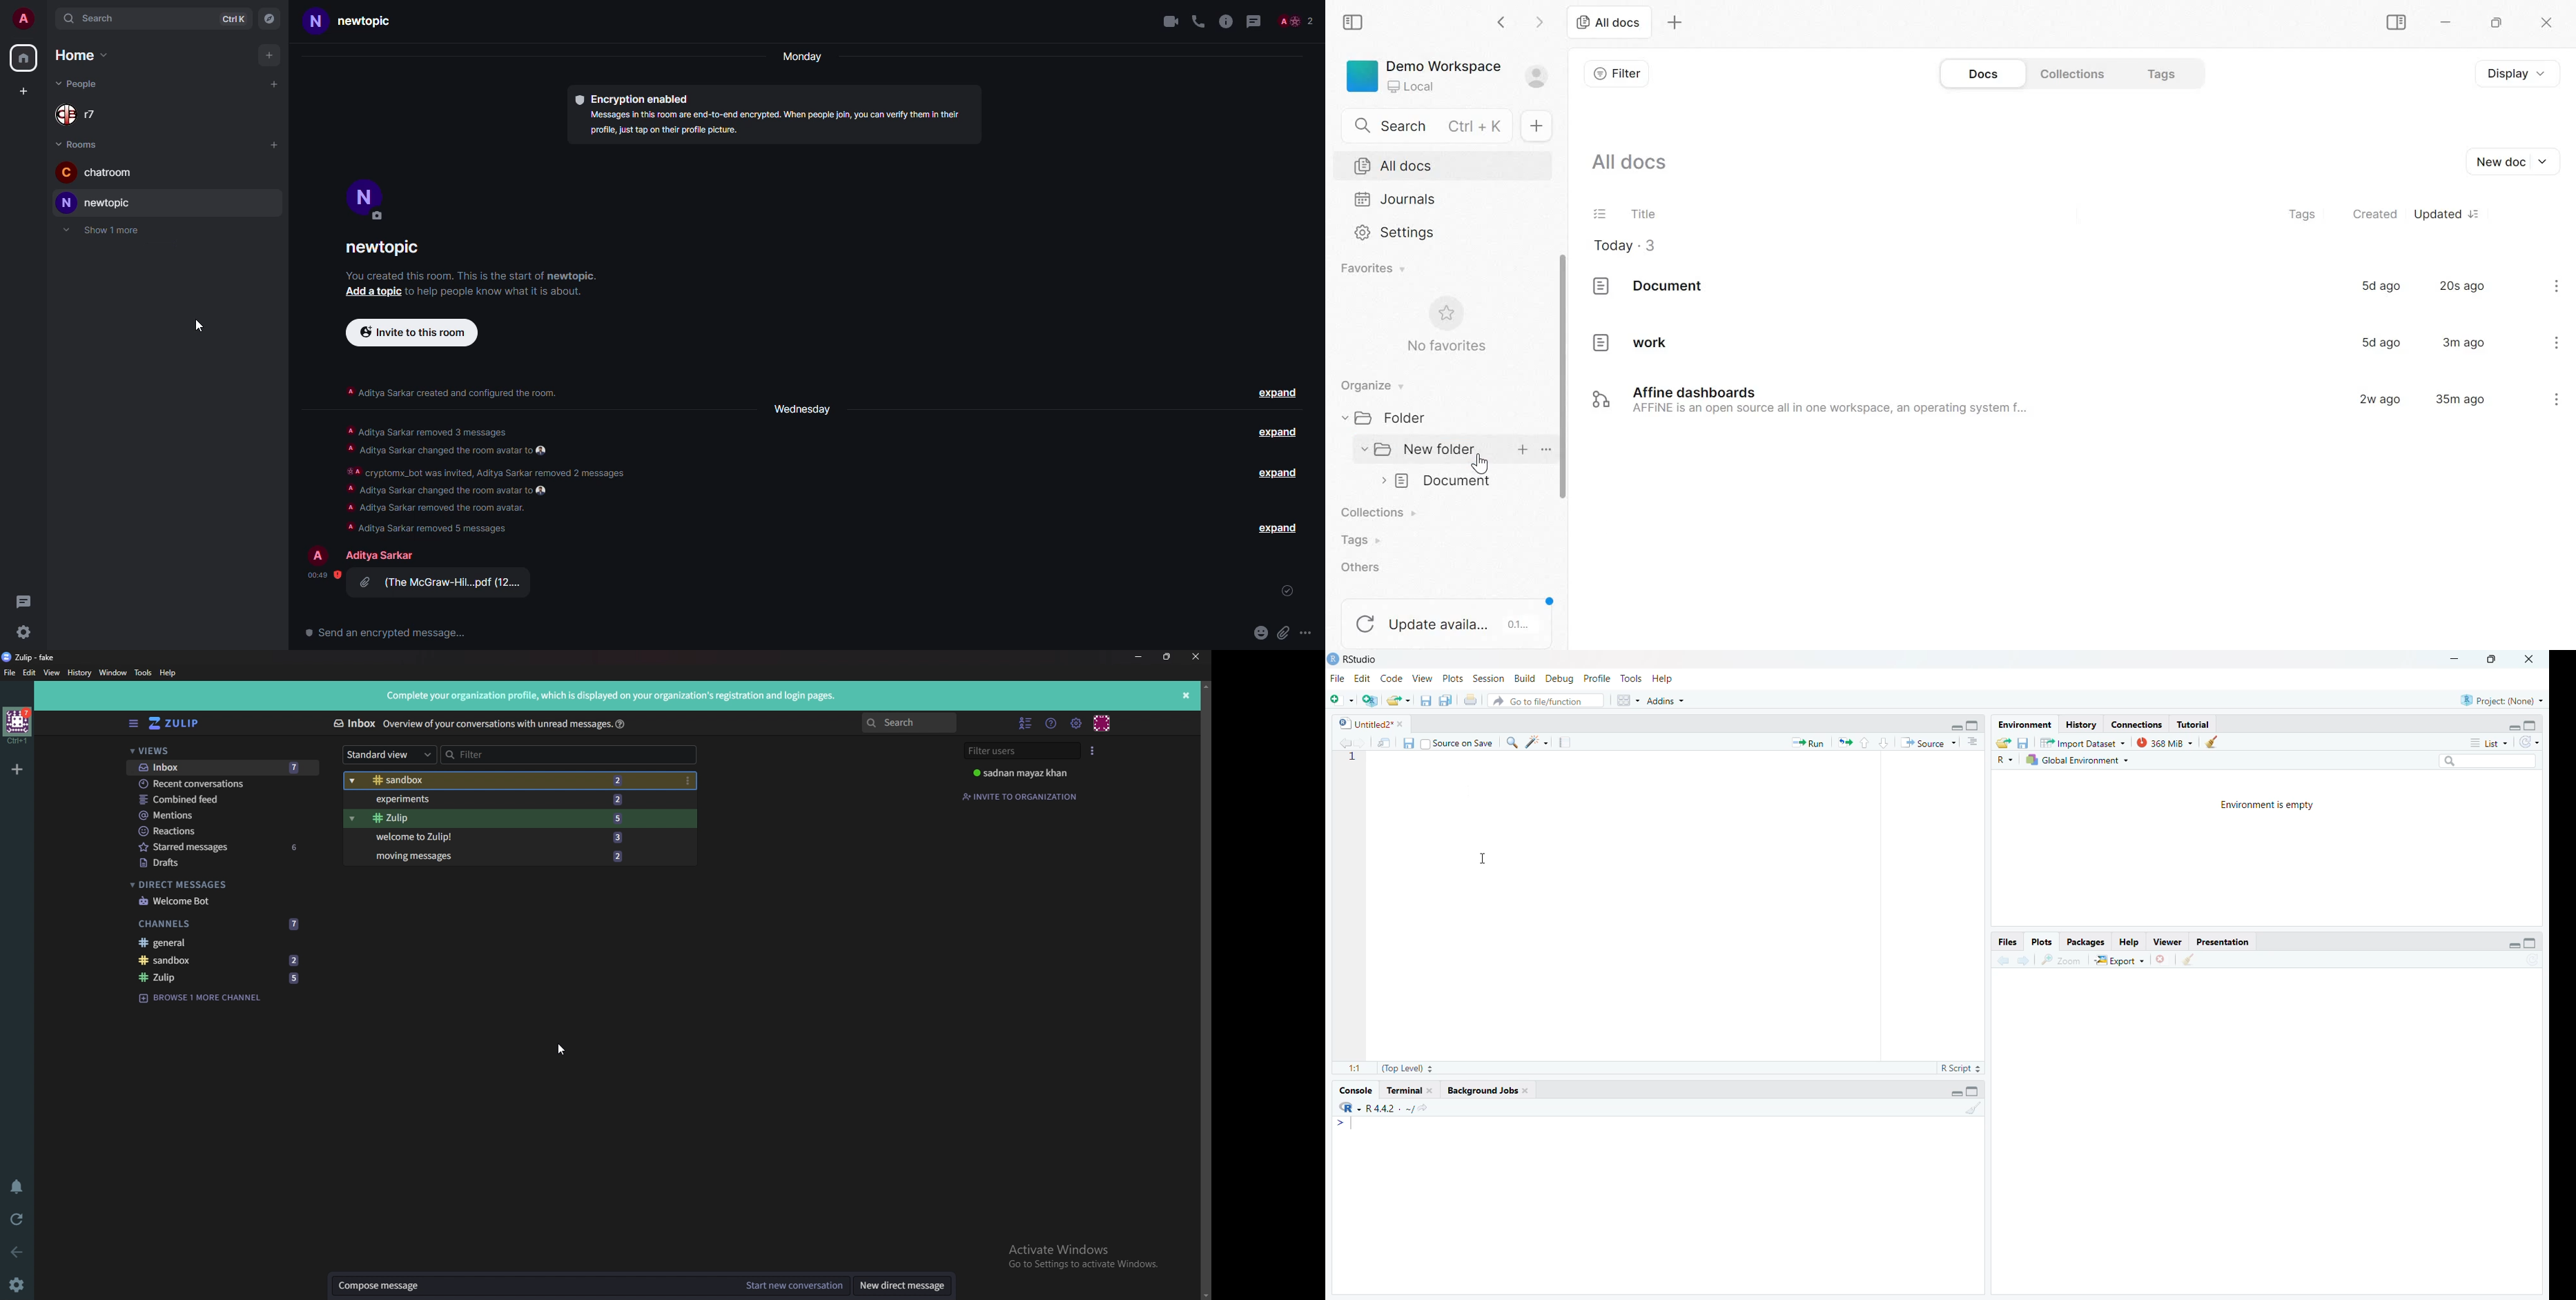 Image resolution: width=2576 pixels, height=1316 pixels. What do you see at coordinates (2494, 660) in the screenshot?
I see `maximise` at bounding box center [2494, 660].